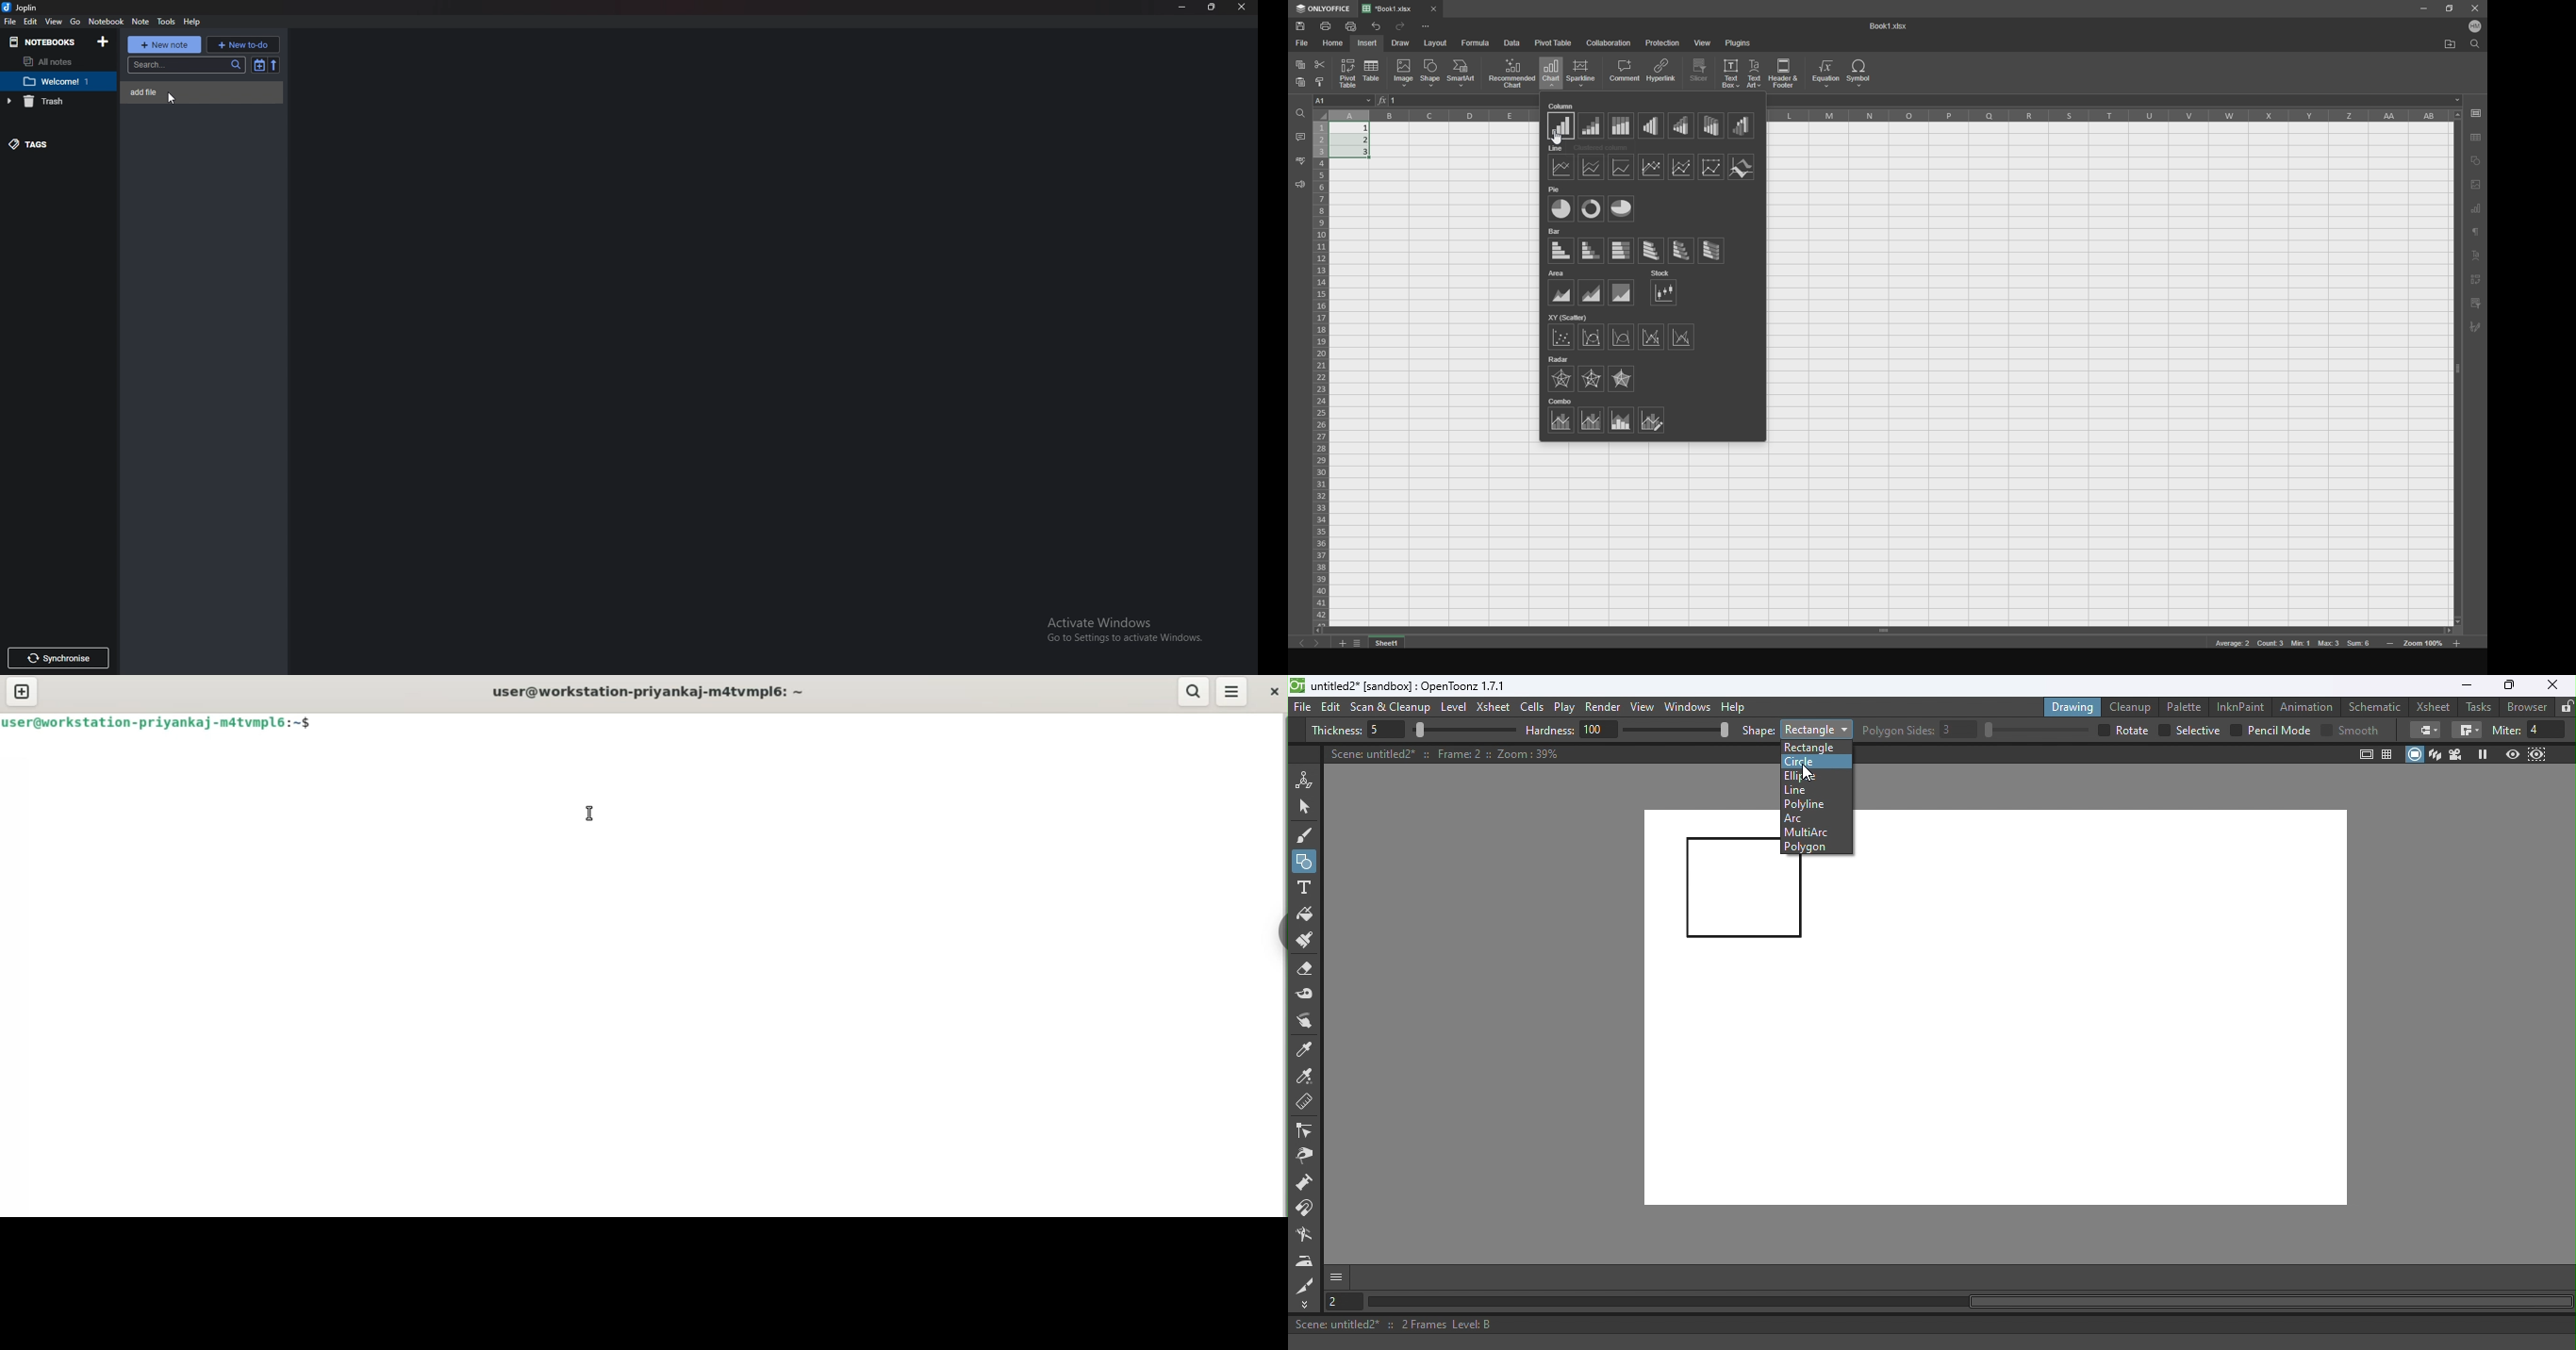  What do you see at coordinates (31, 22) in the screenshot?
I see `Edit` at bounding box center [31, 22].